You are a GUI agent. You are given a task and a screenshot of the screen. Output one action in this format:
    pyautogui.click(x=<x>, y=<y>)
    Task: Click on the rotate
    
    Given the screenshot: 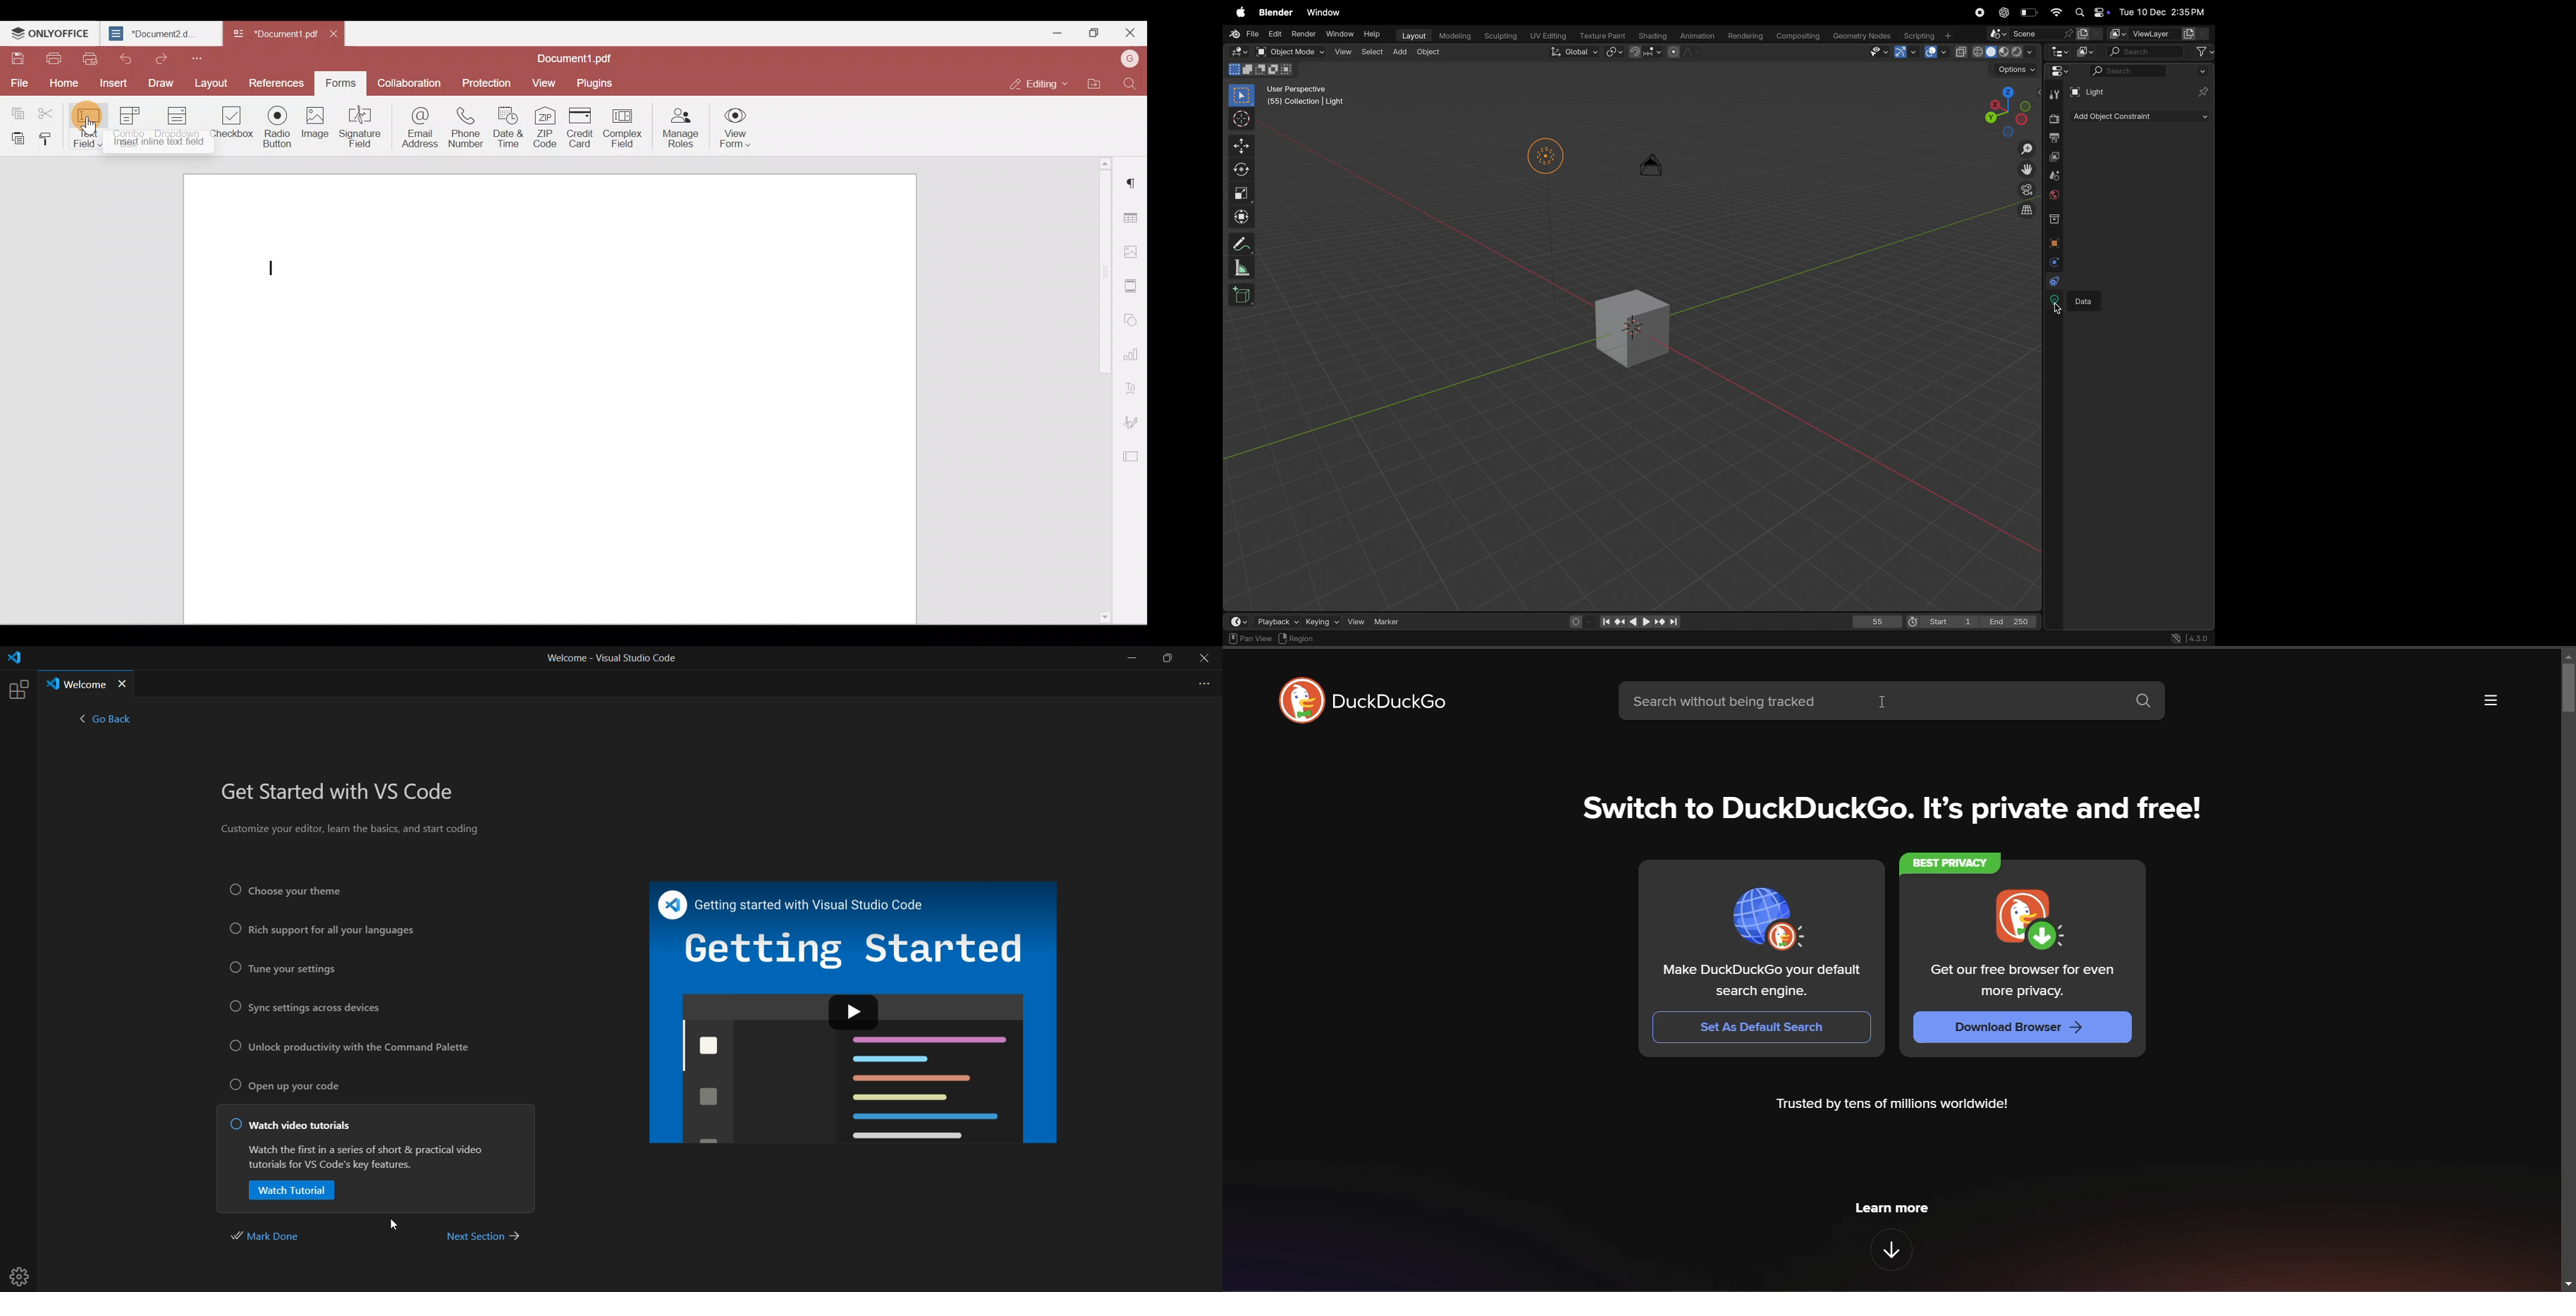 What is the action you would take?
    pyautogui.click(x=1293, y=639)
    